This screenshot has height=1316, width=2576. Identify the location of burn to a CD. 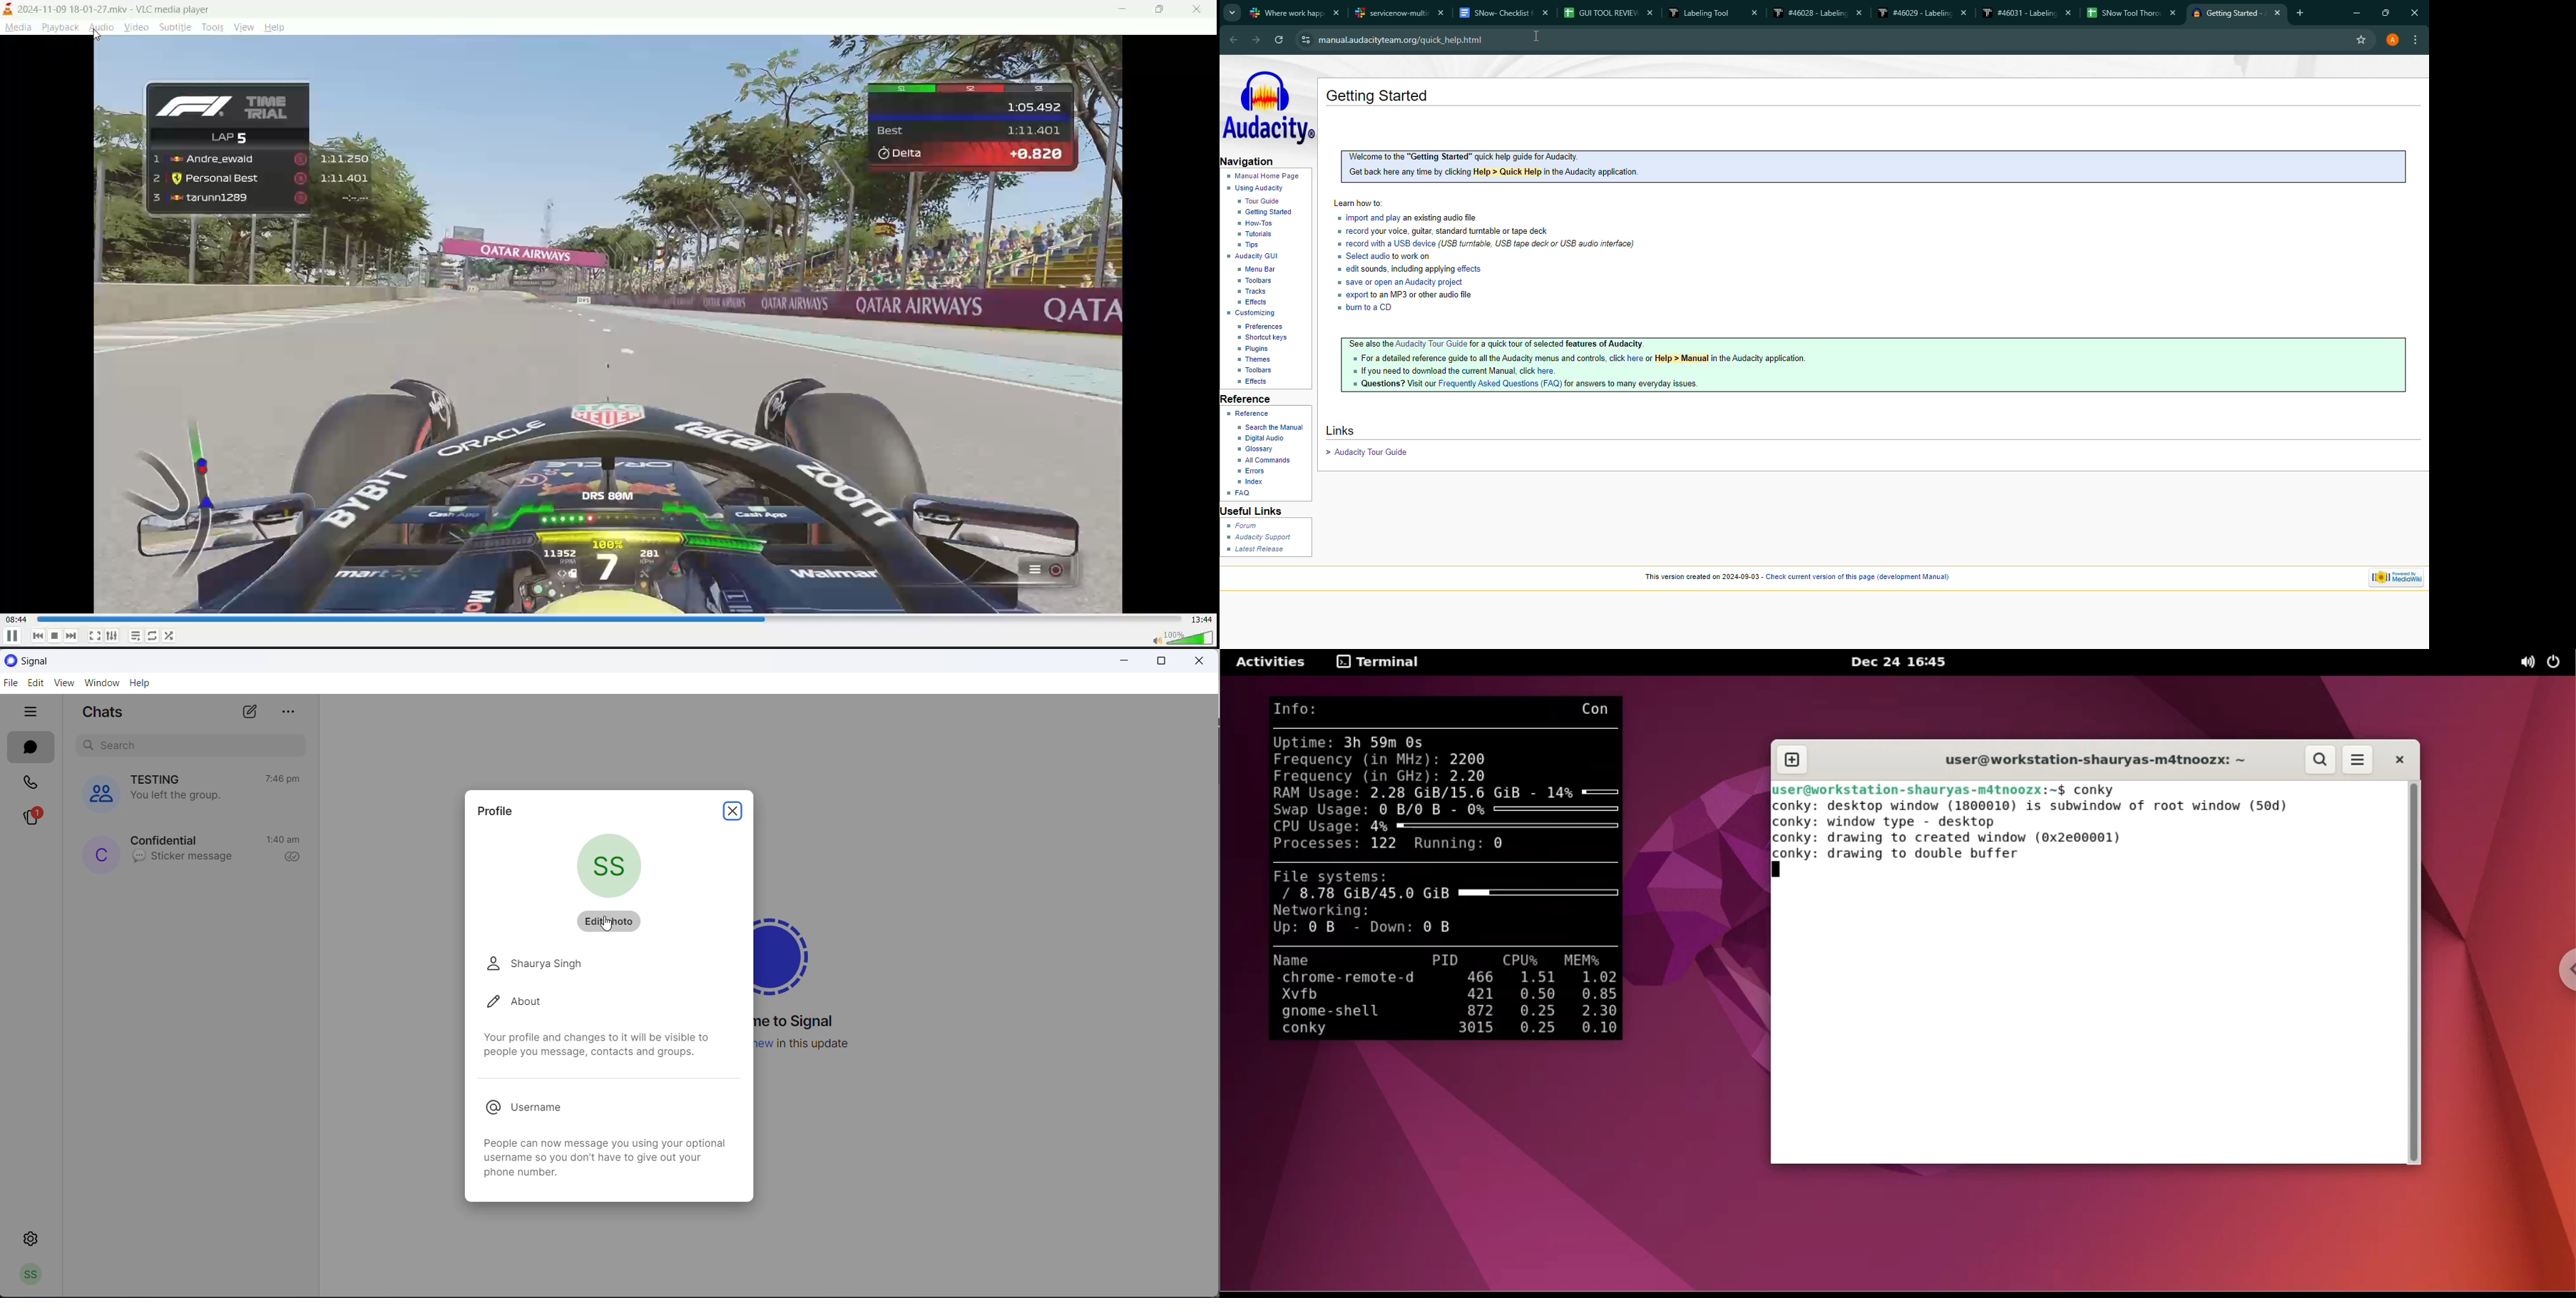
(1364, 308).